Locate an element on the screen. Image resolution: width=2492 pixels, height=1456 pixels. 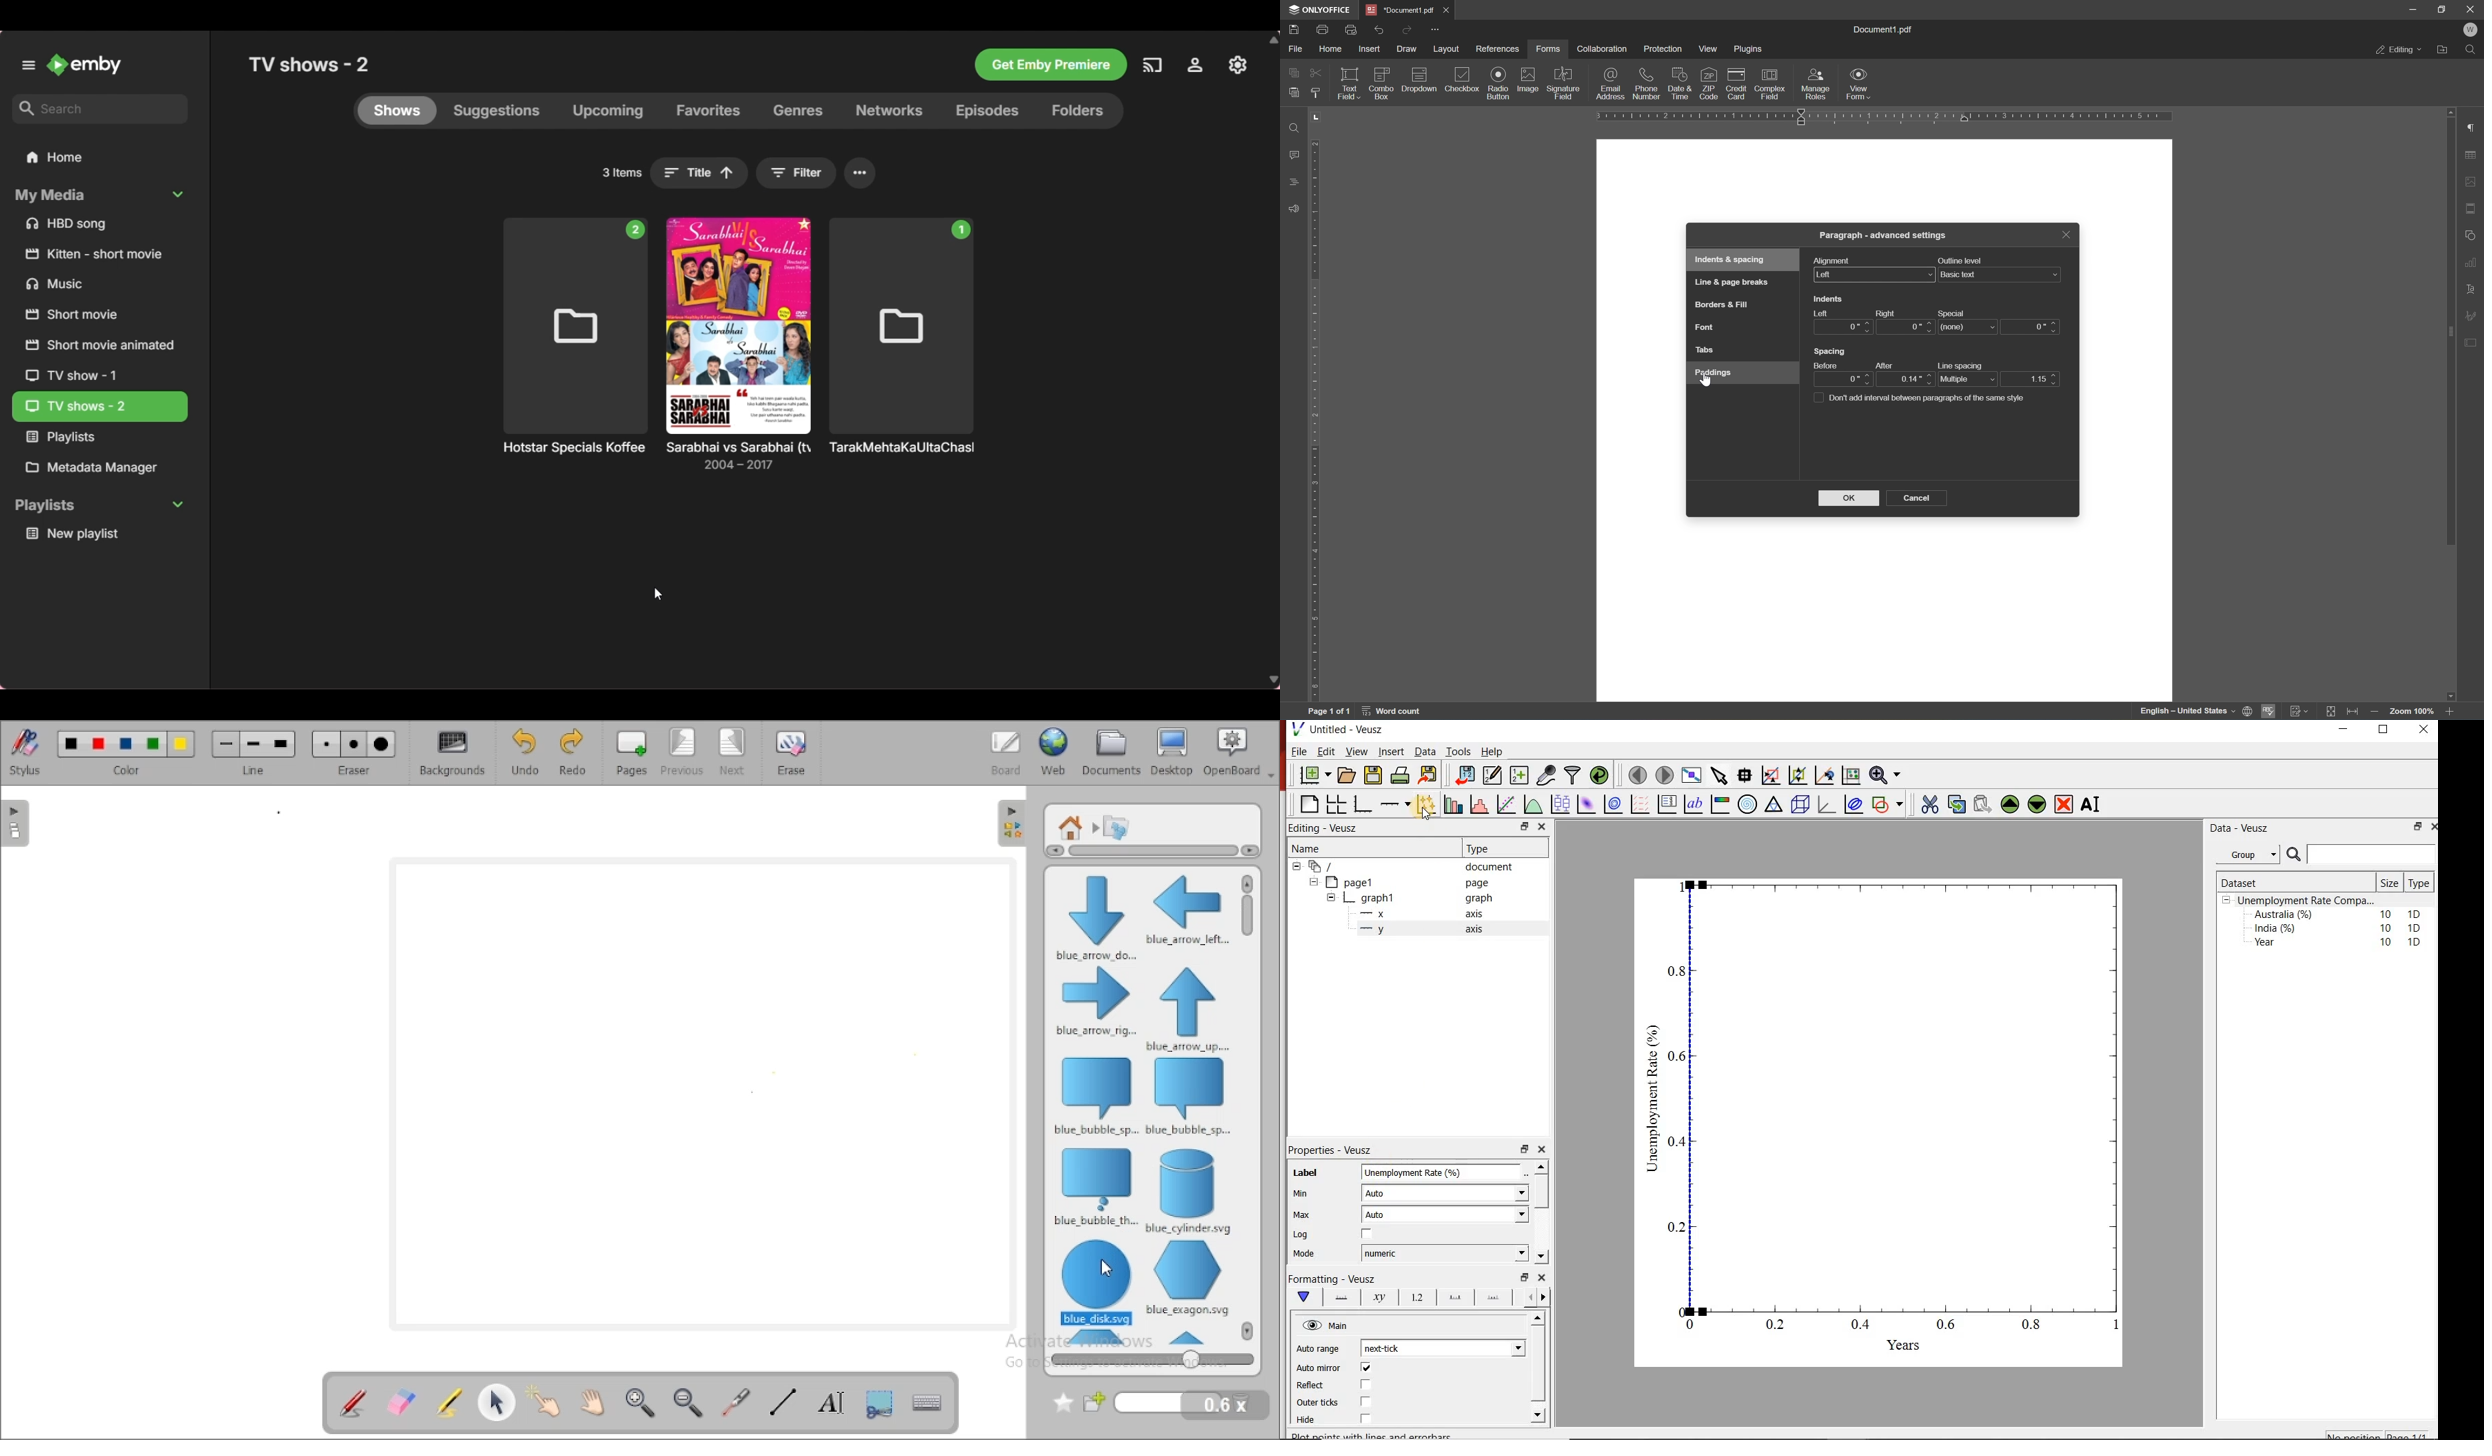
credit card is located at coordinates (1736, 83).